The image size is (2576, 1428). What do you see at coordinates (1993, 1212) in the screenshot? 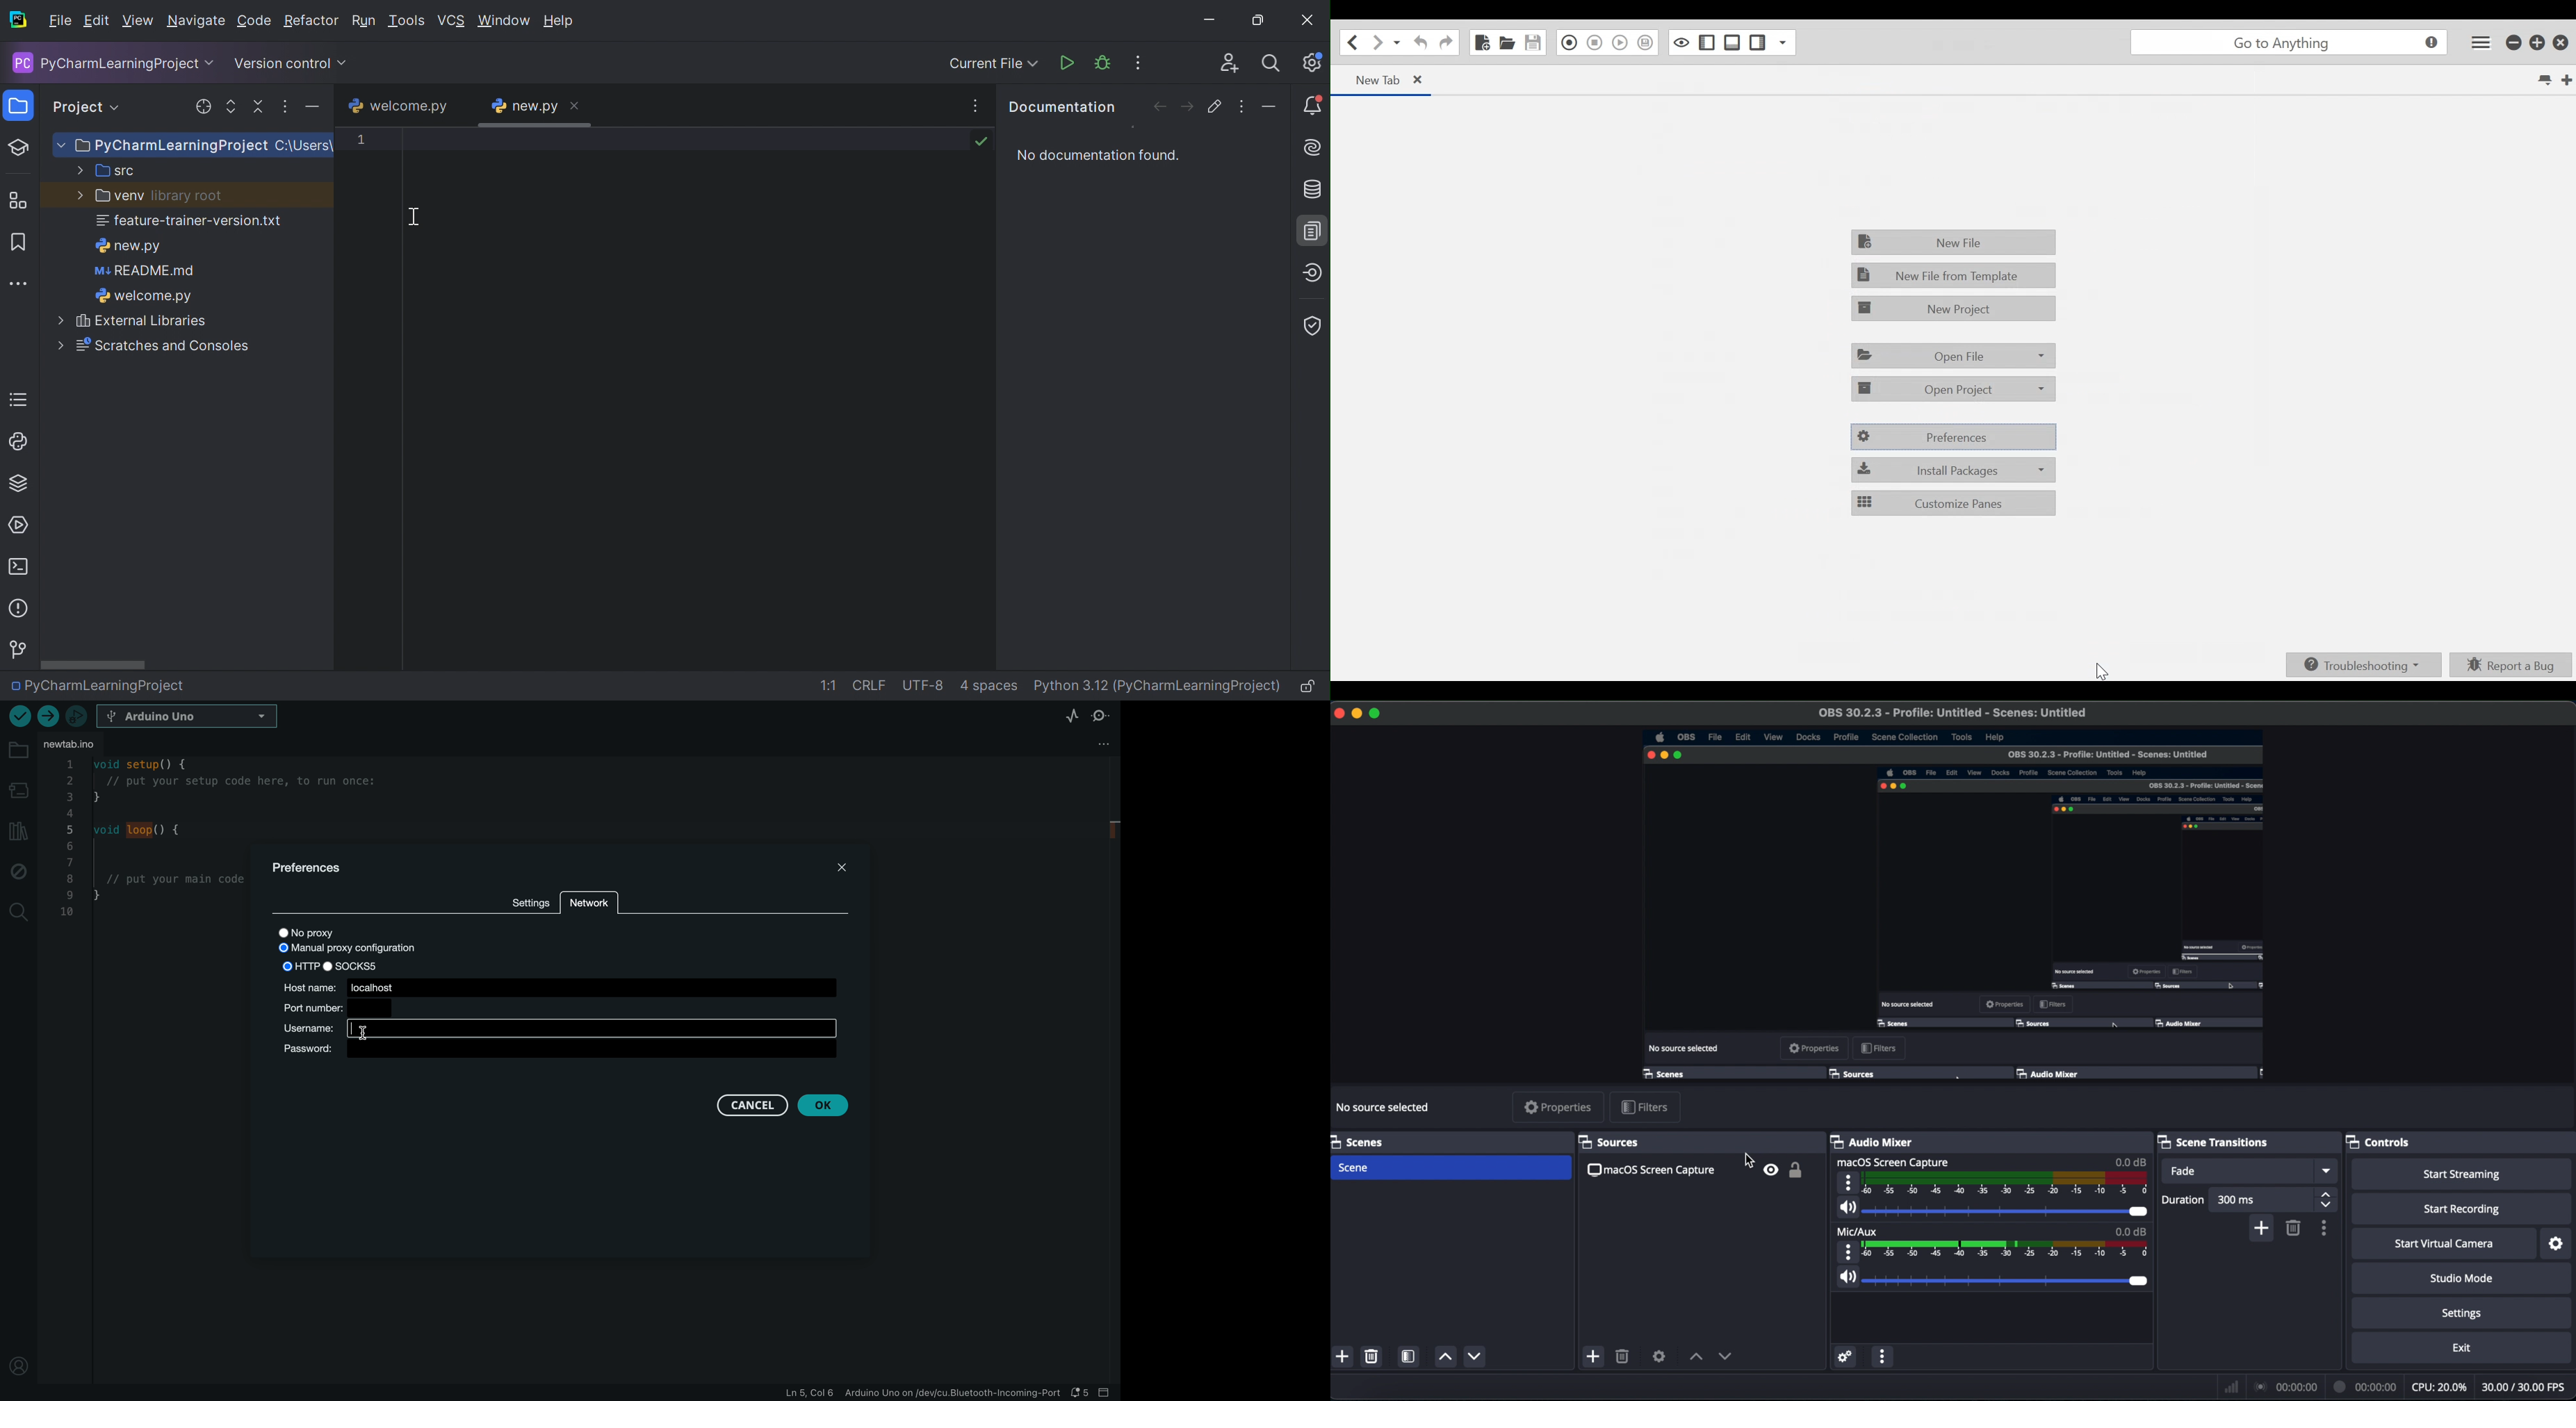
I see `audio slider` at bounding box center [1993, 1212].